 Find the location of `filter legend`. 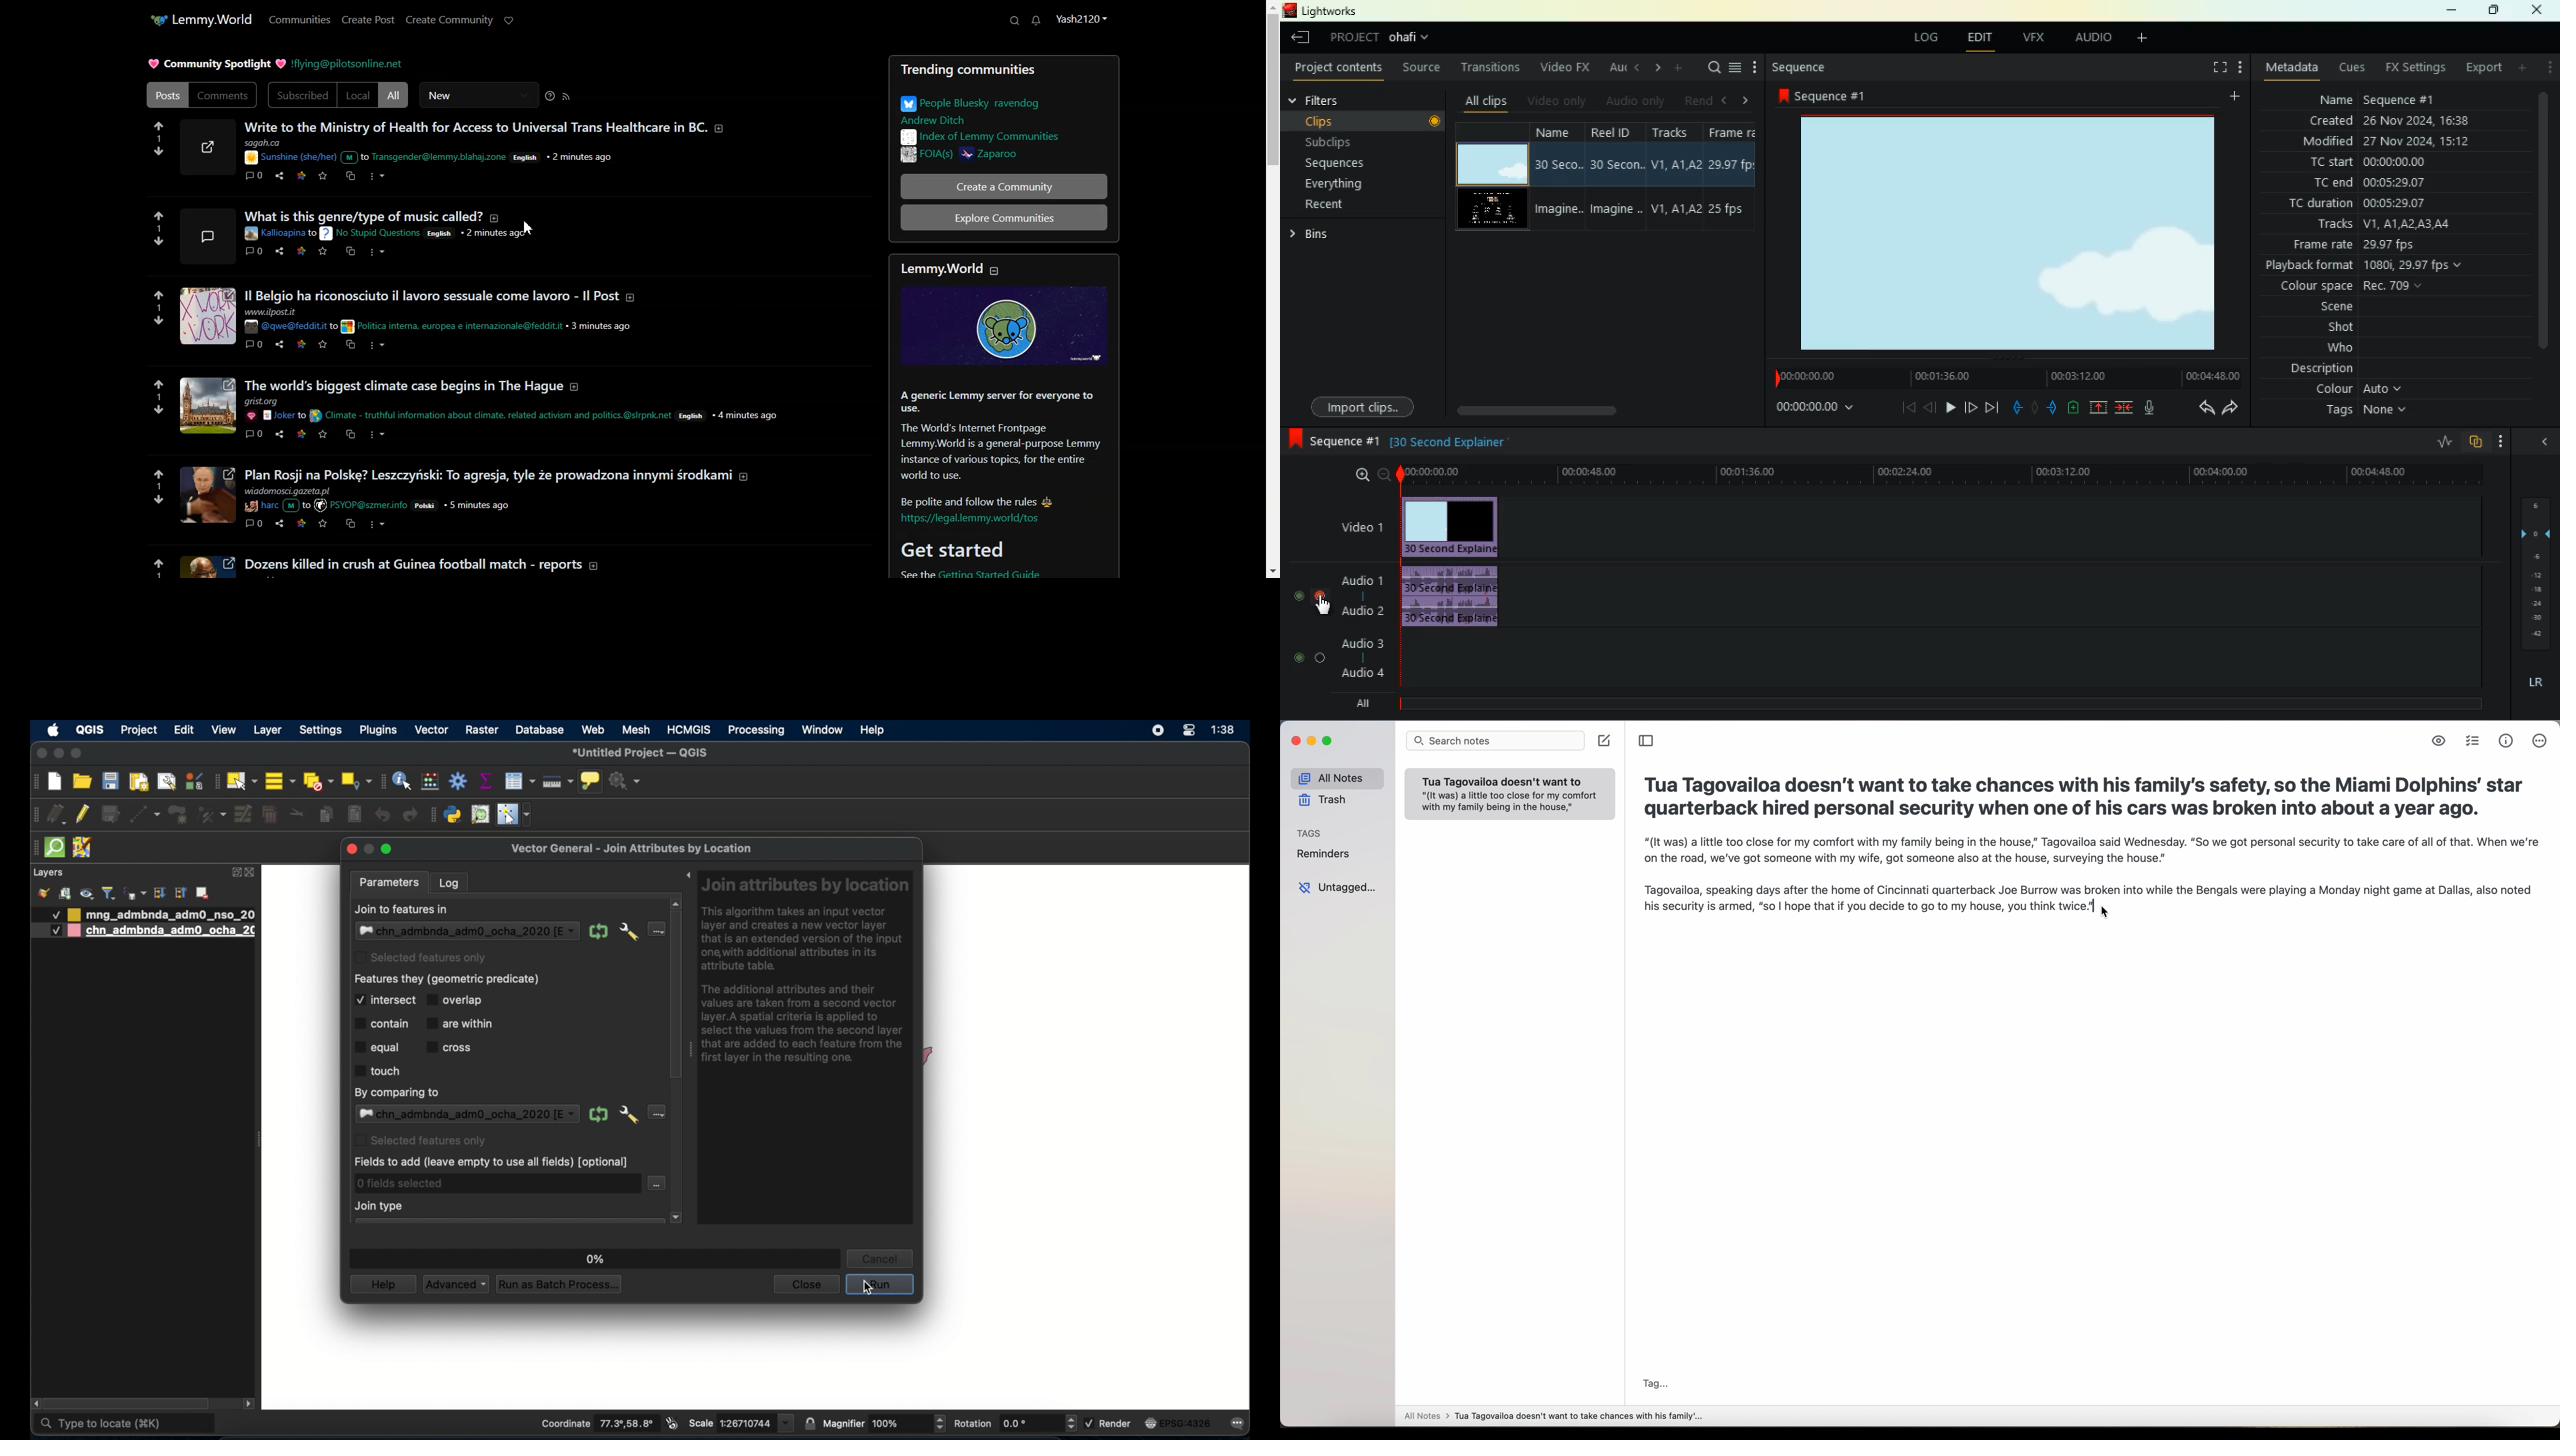

filter legend is located at coordinates (109, 893).